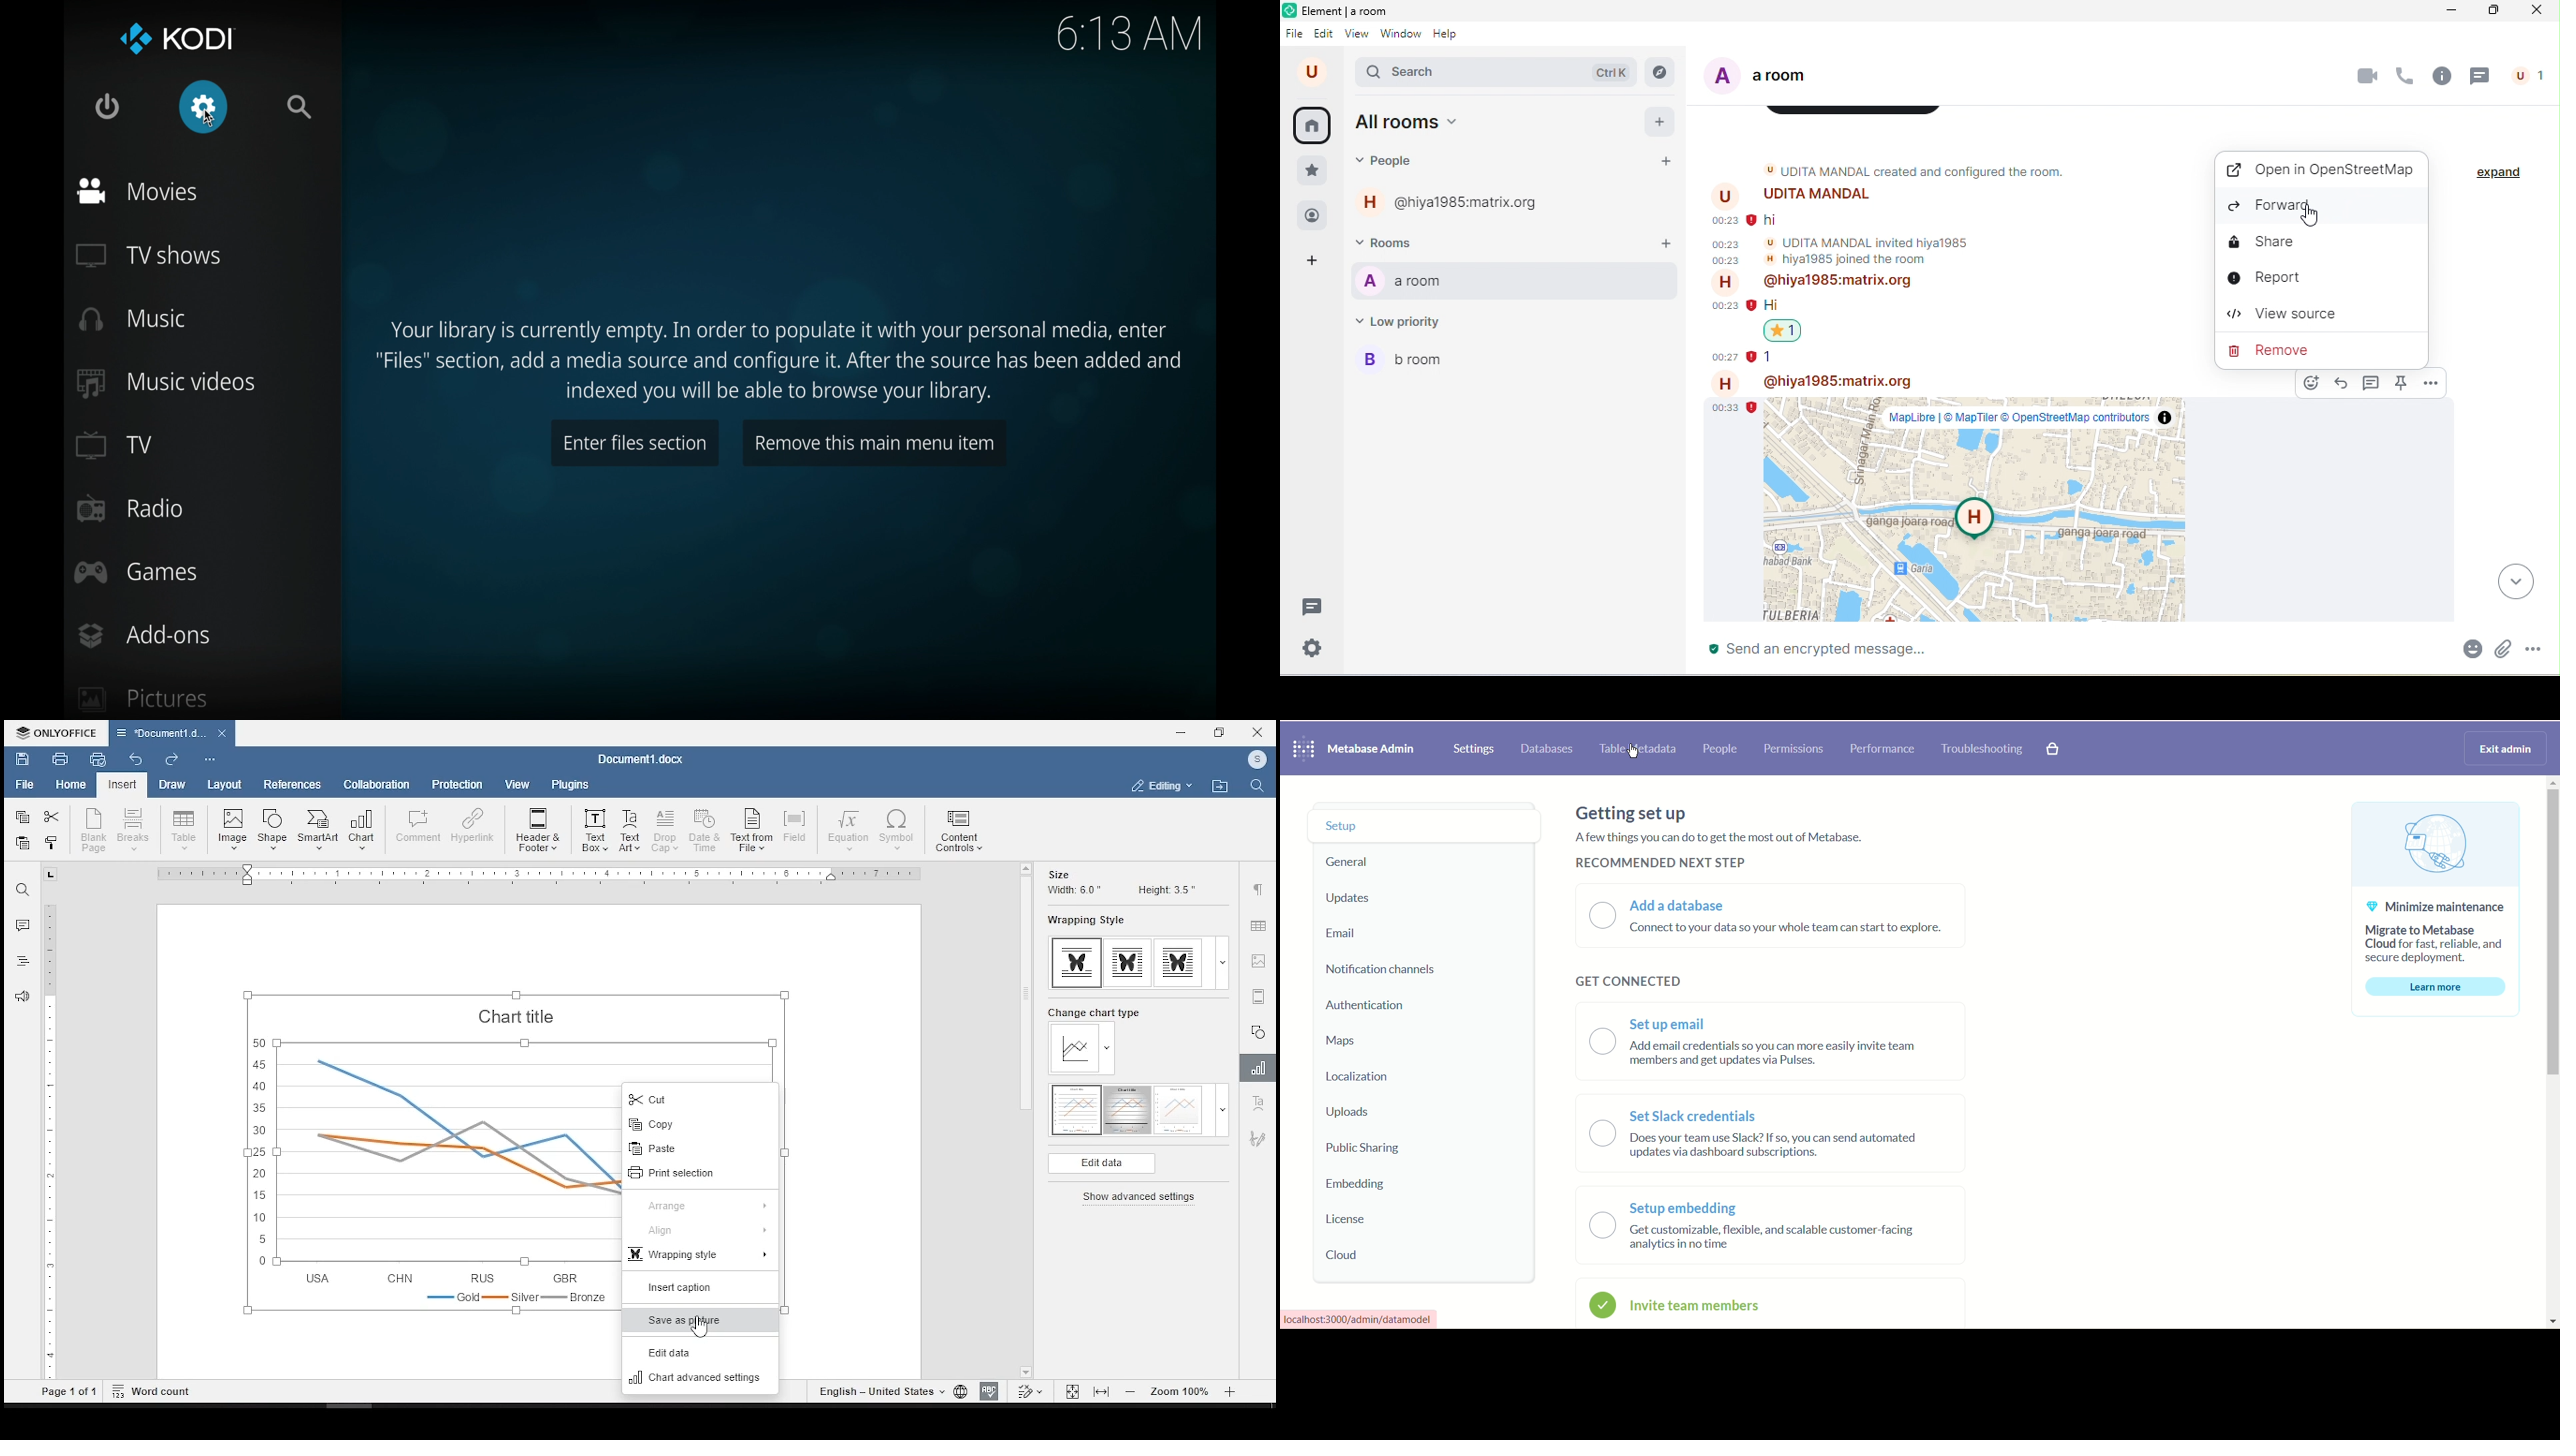 This screenshot has width=2576, height=1456. Describe the element at coordinates (318, 831) in the screenshot. I see `insert smartart` at that location.